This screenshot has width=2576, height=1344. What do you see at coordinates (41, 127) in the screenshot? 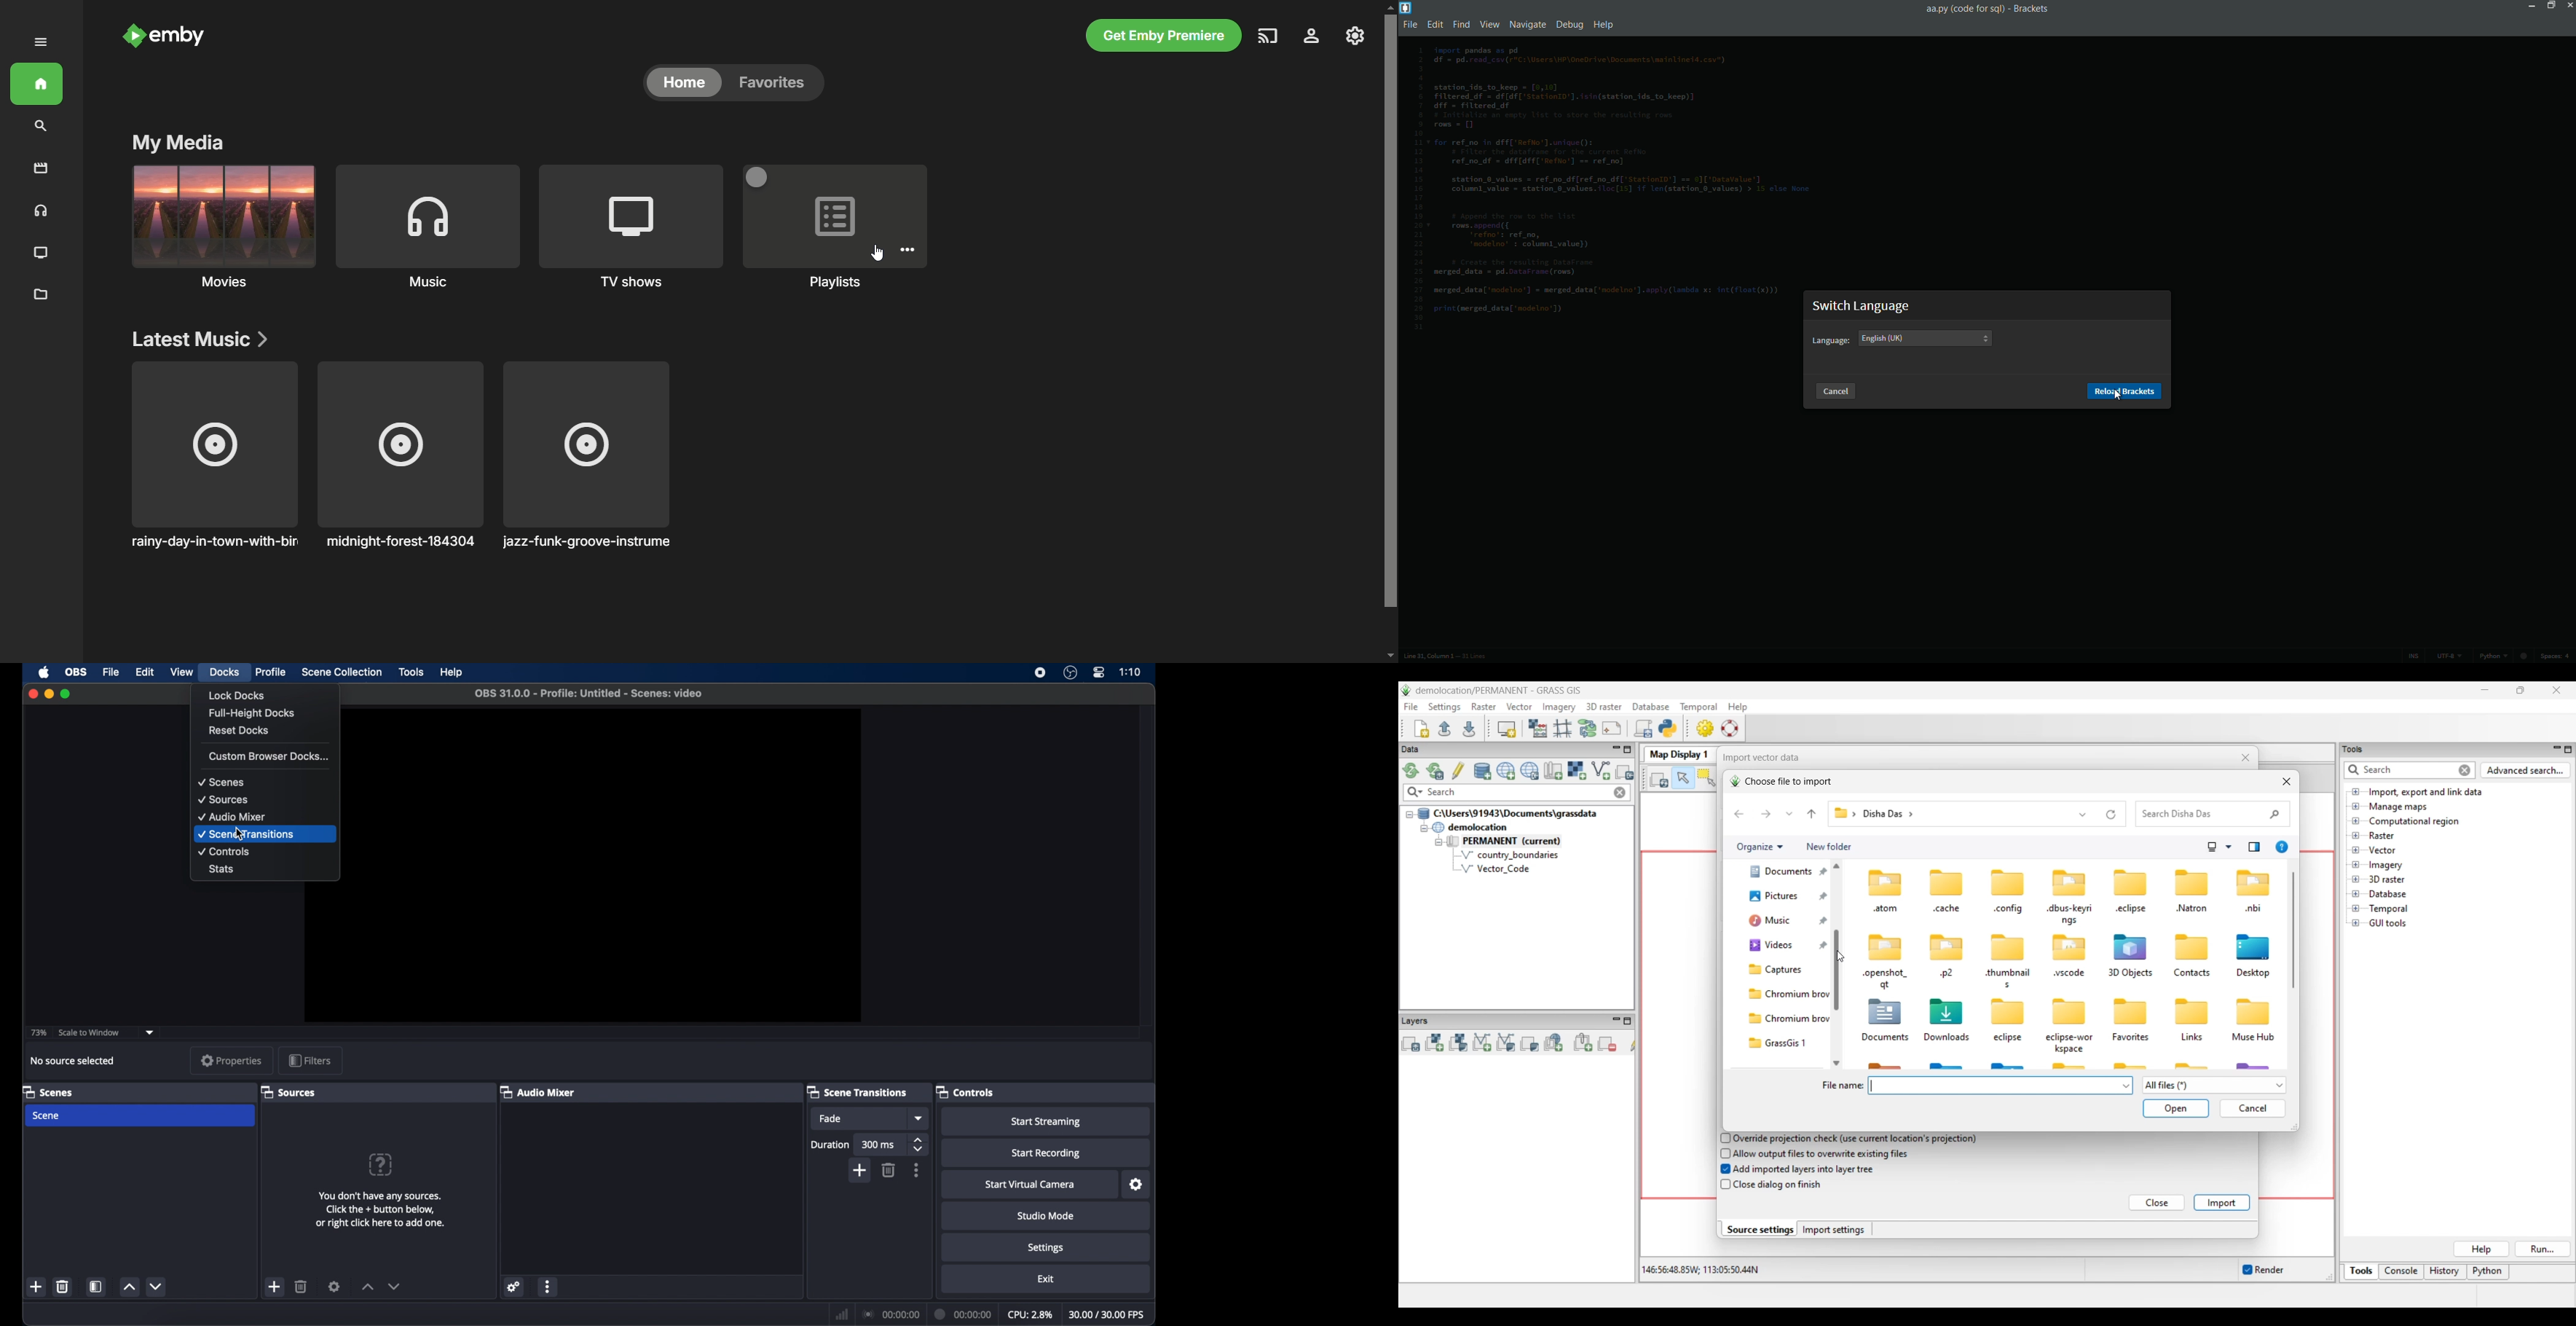
I see `search` at bounding box center [41, 127].